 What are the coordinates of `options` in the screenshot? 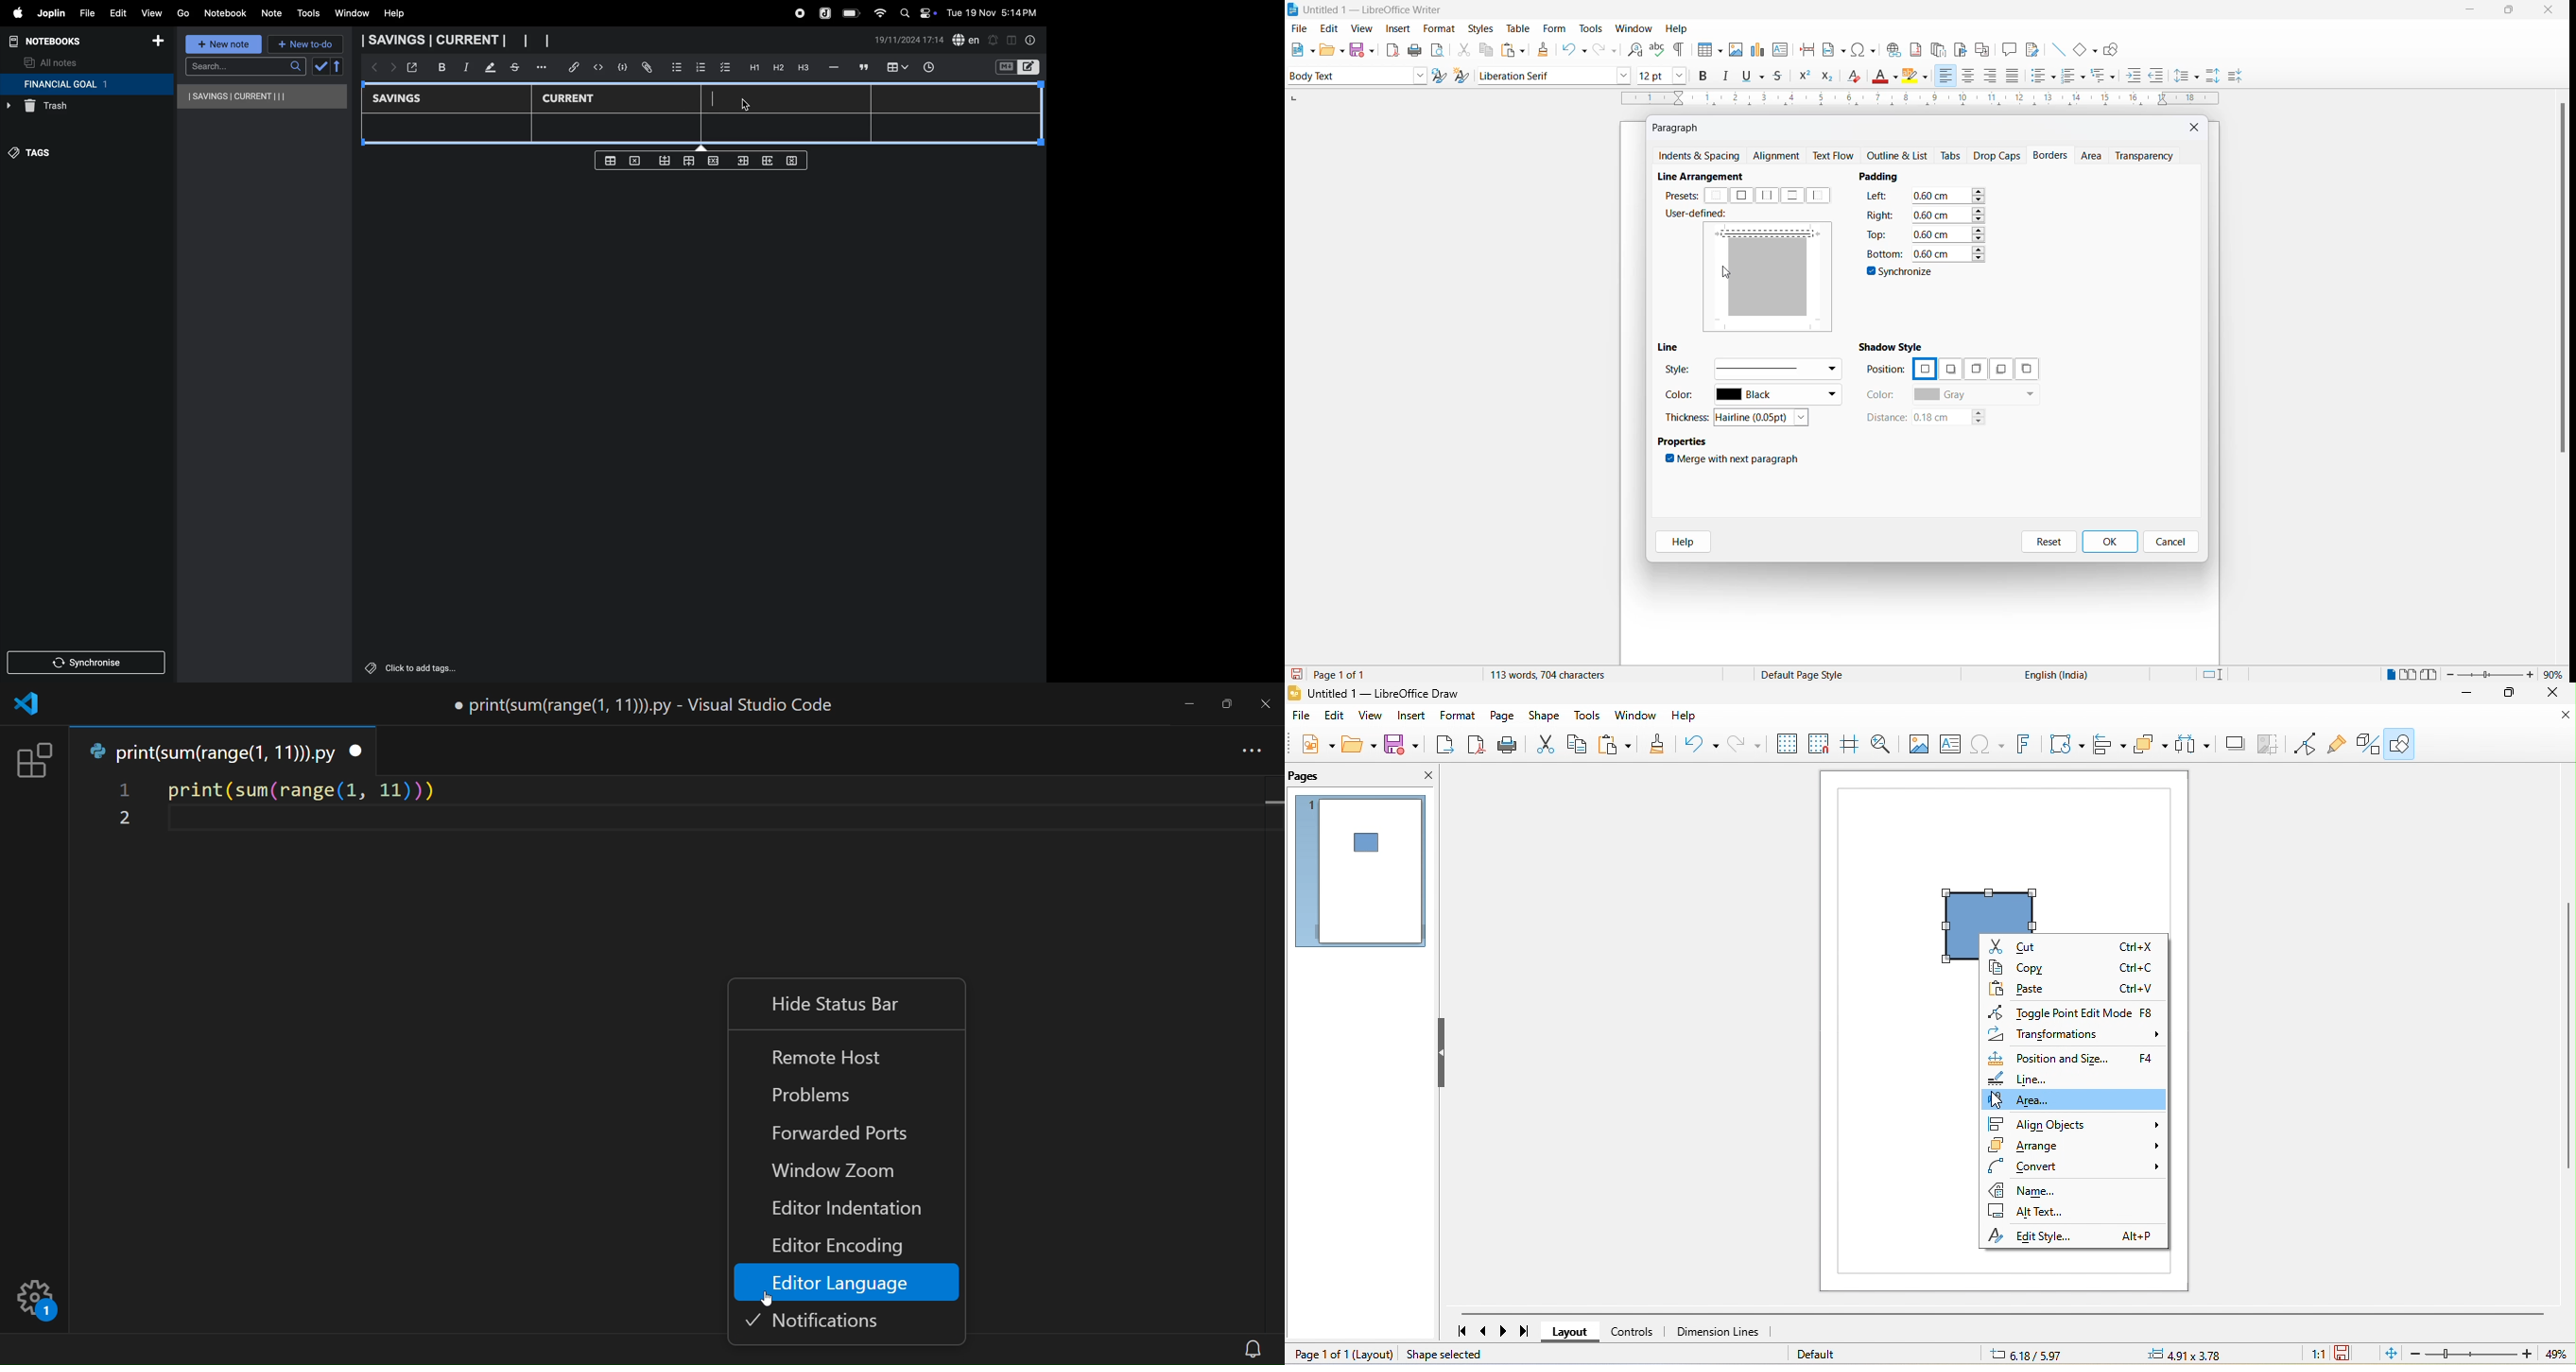 It's located at (543, 67).